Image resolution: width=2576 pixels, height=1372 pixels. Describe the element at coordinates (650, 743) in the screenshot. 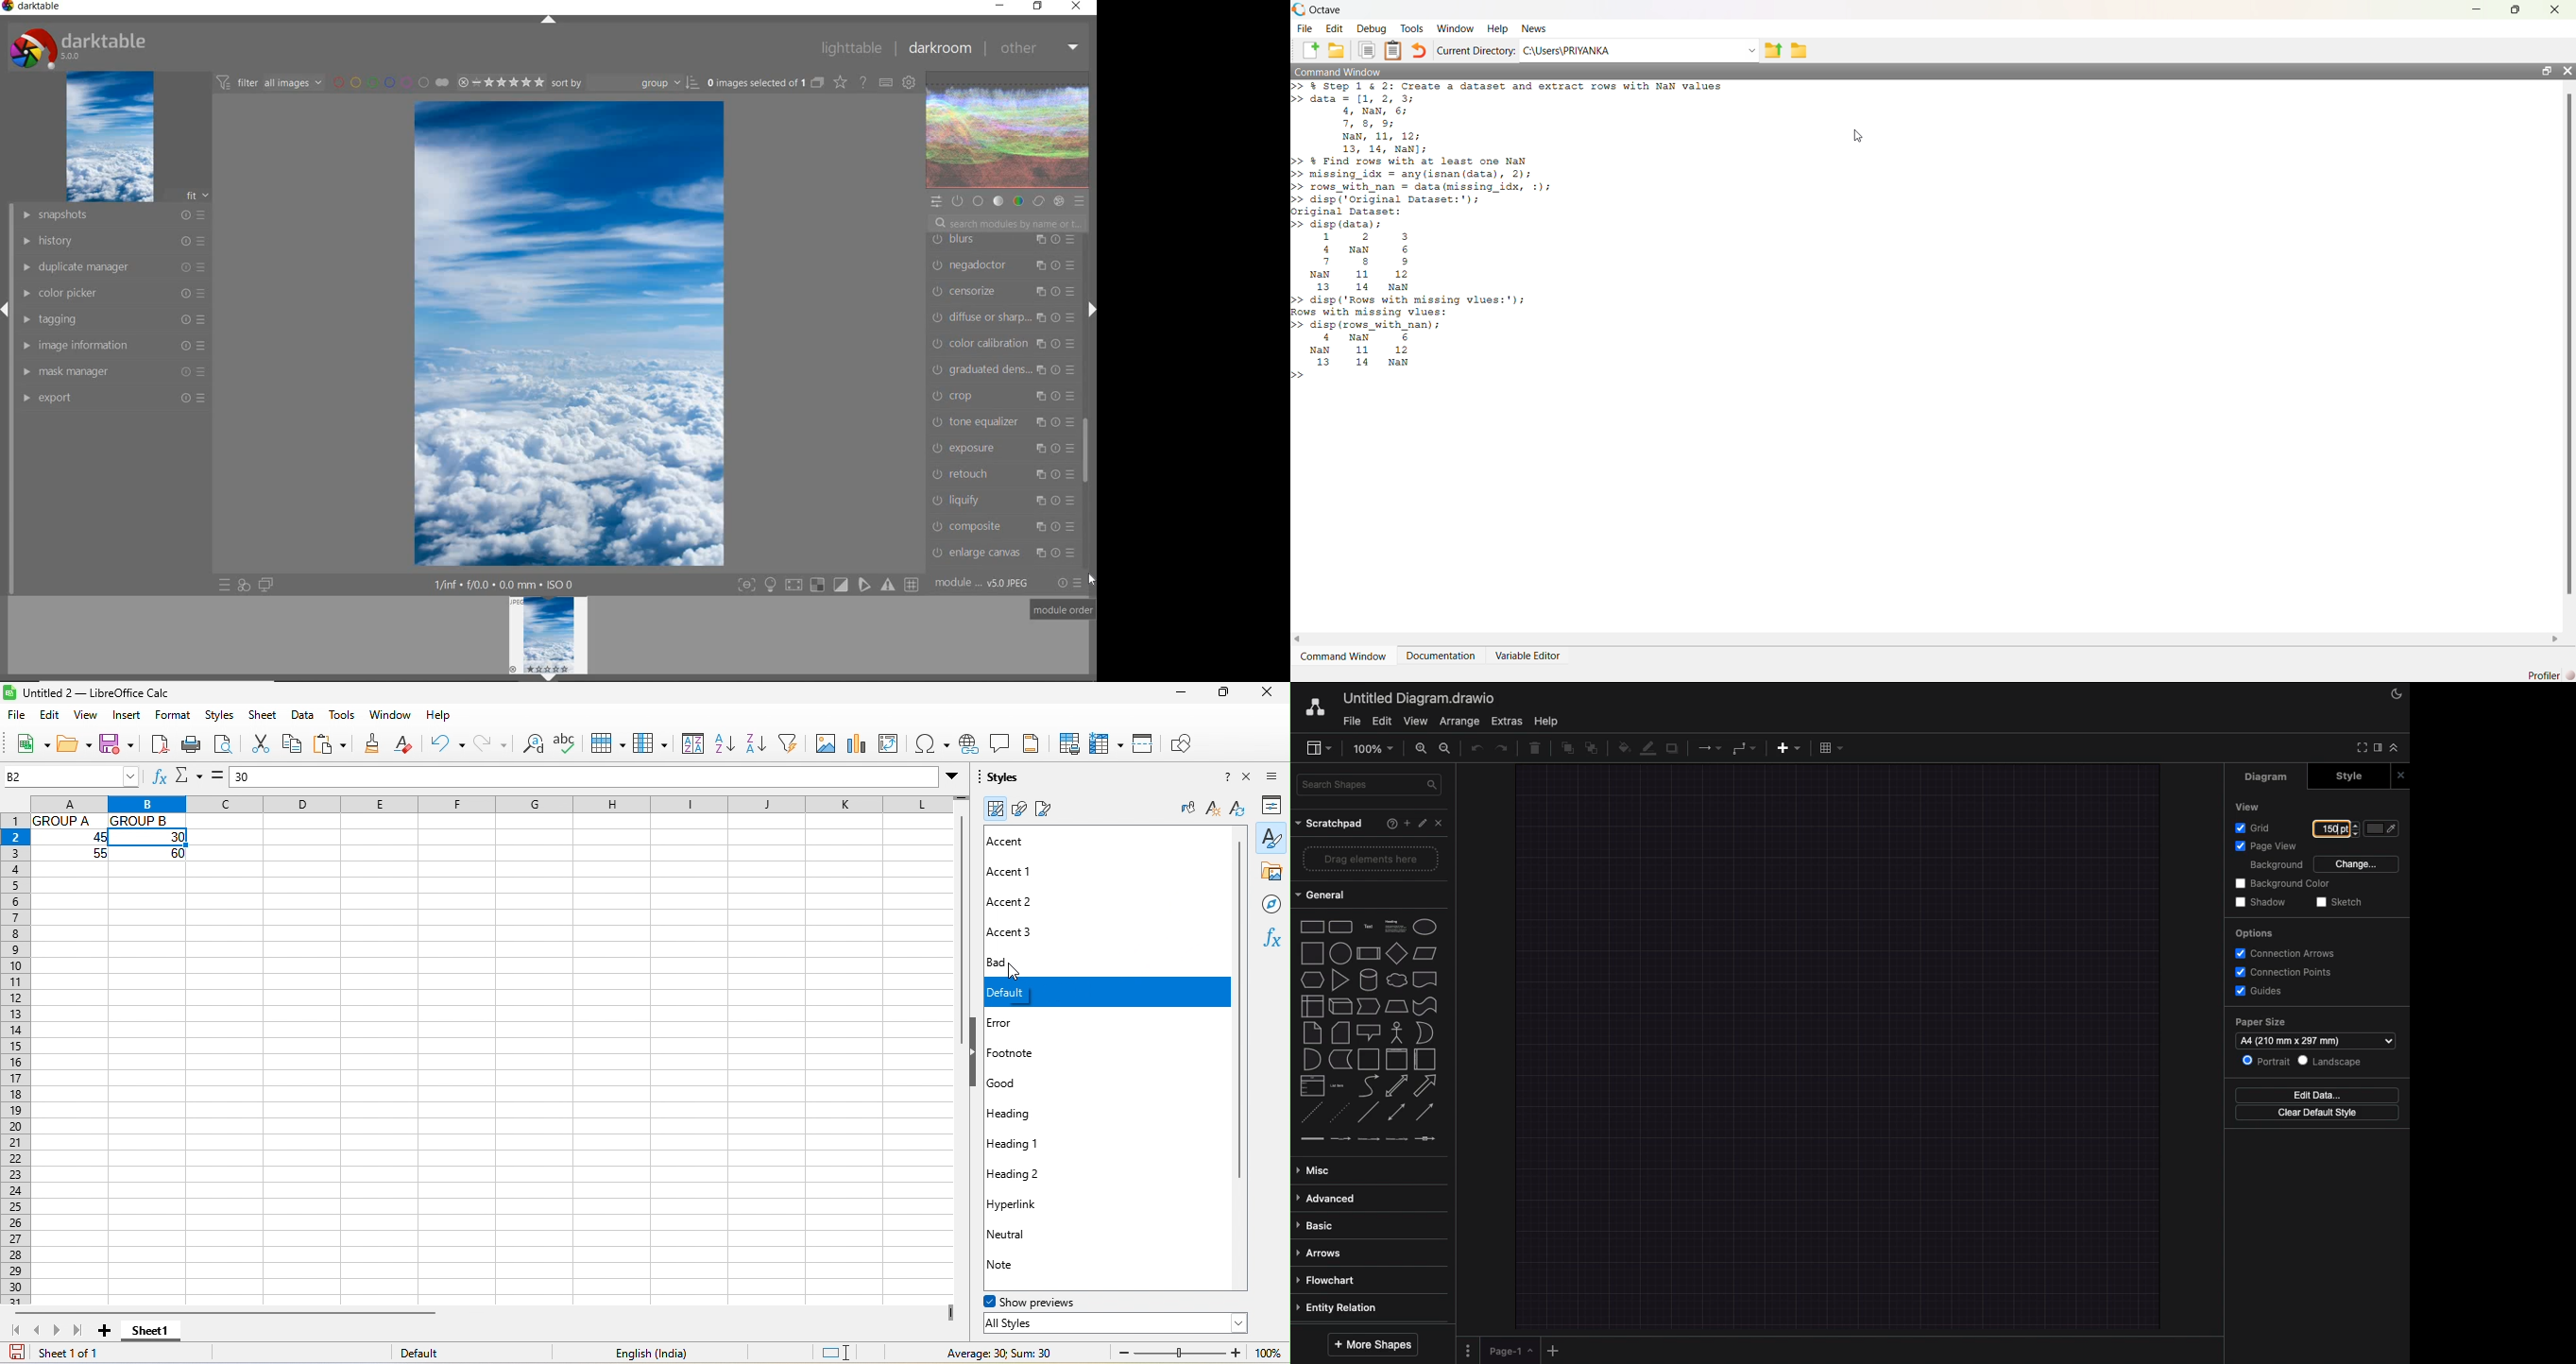

I see `column` at that location.